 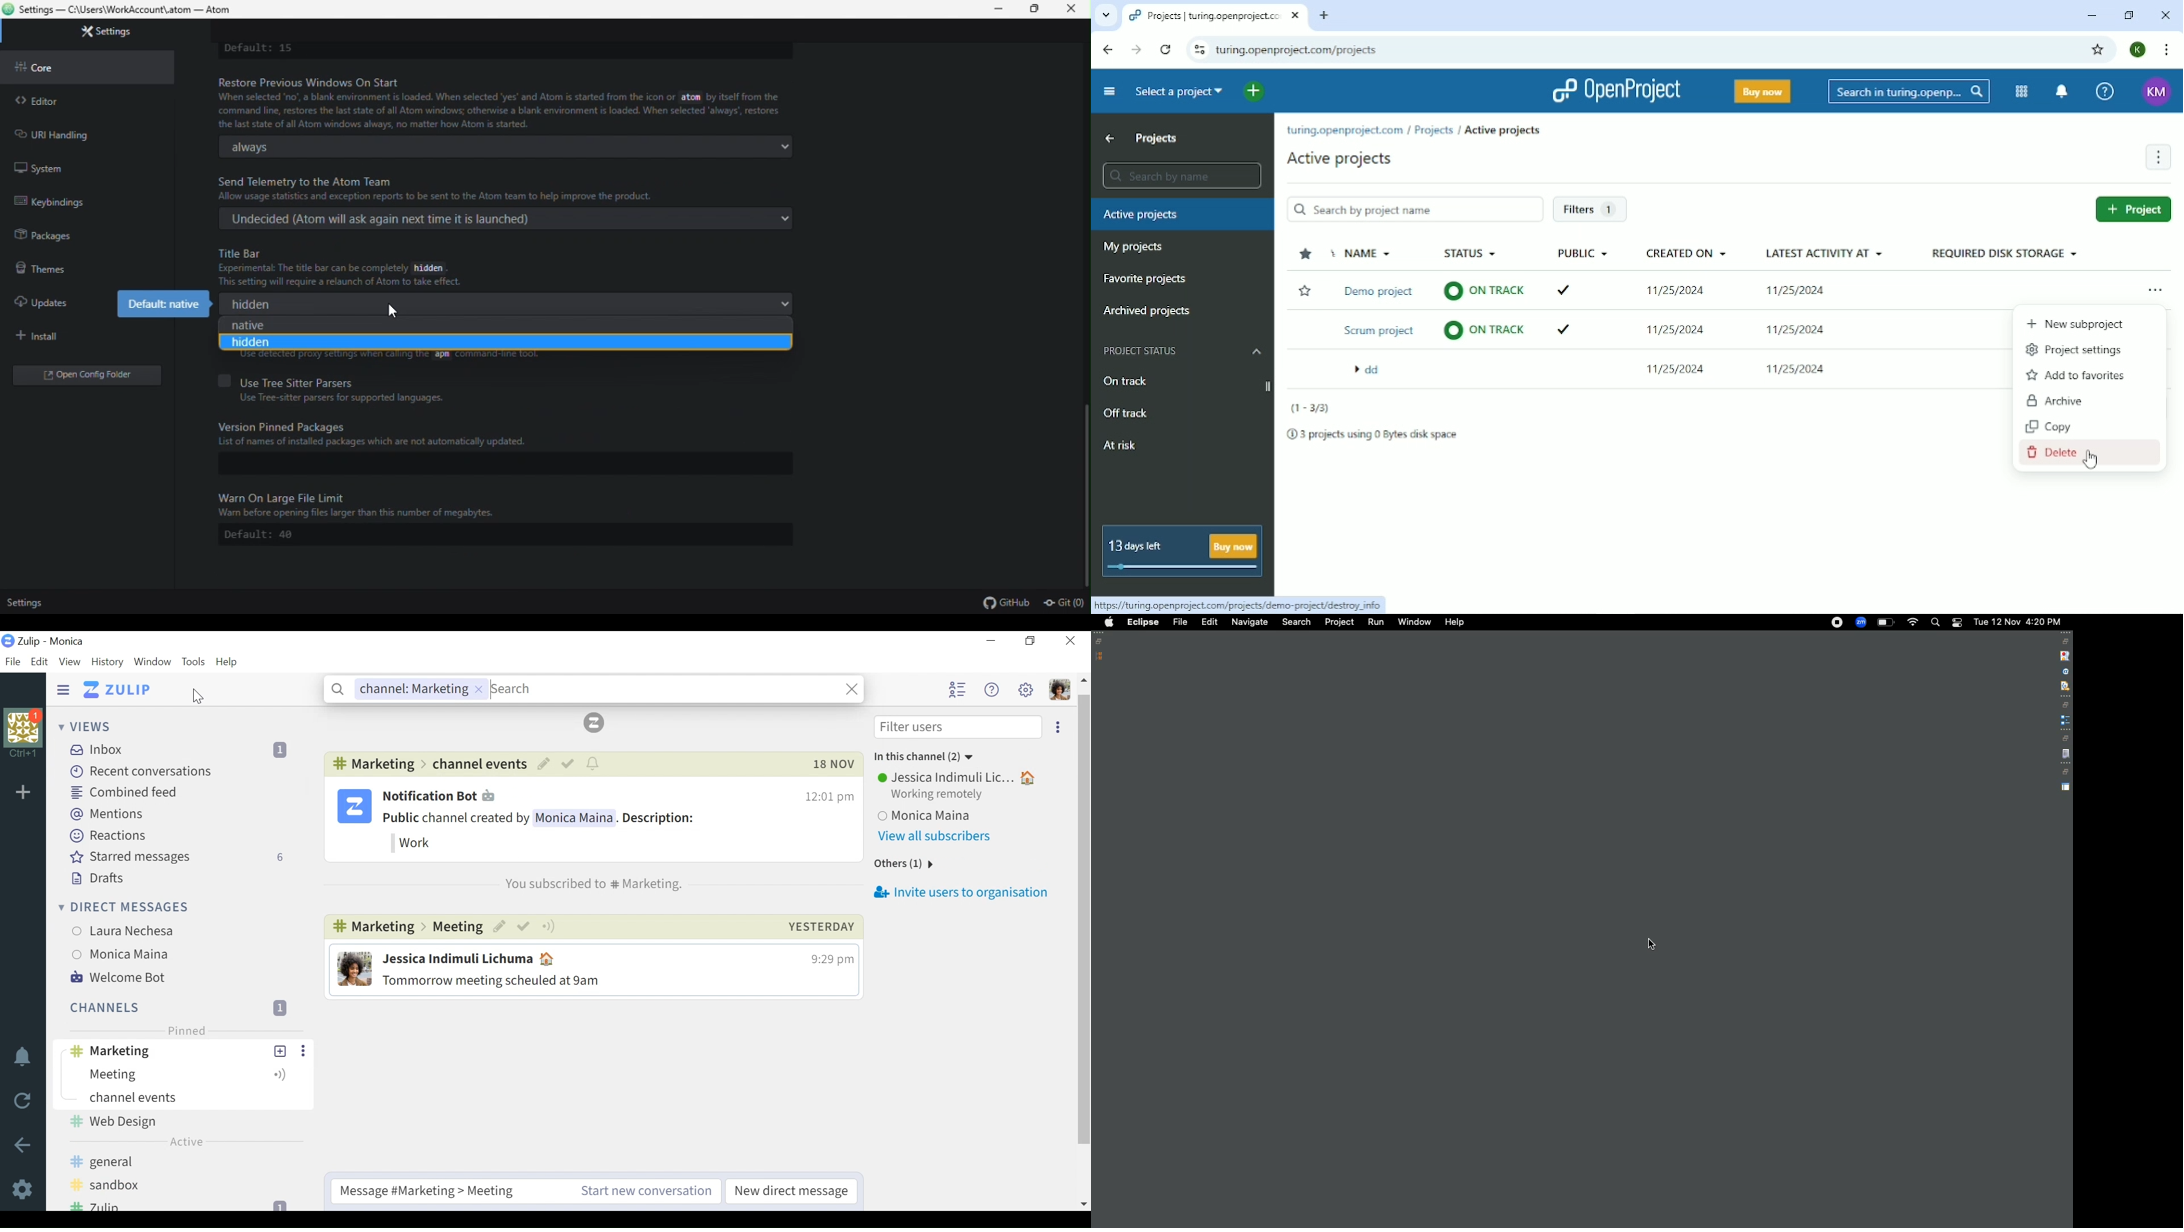 I want to click on Packages, so click(x=80, y=235).